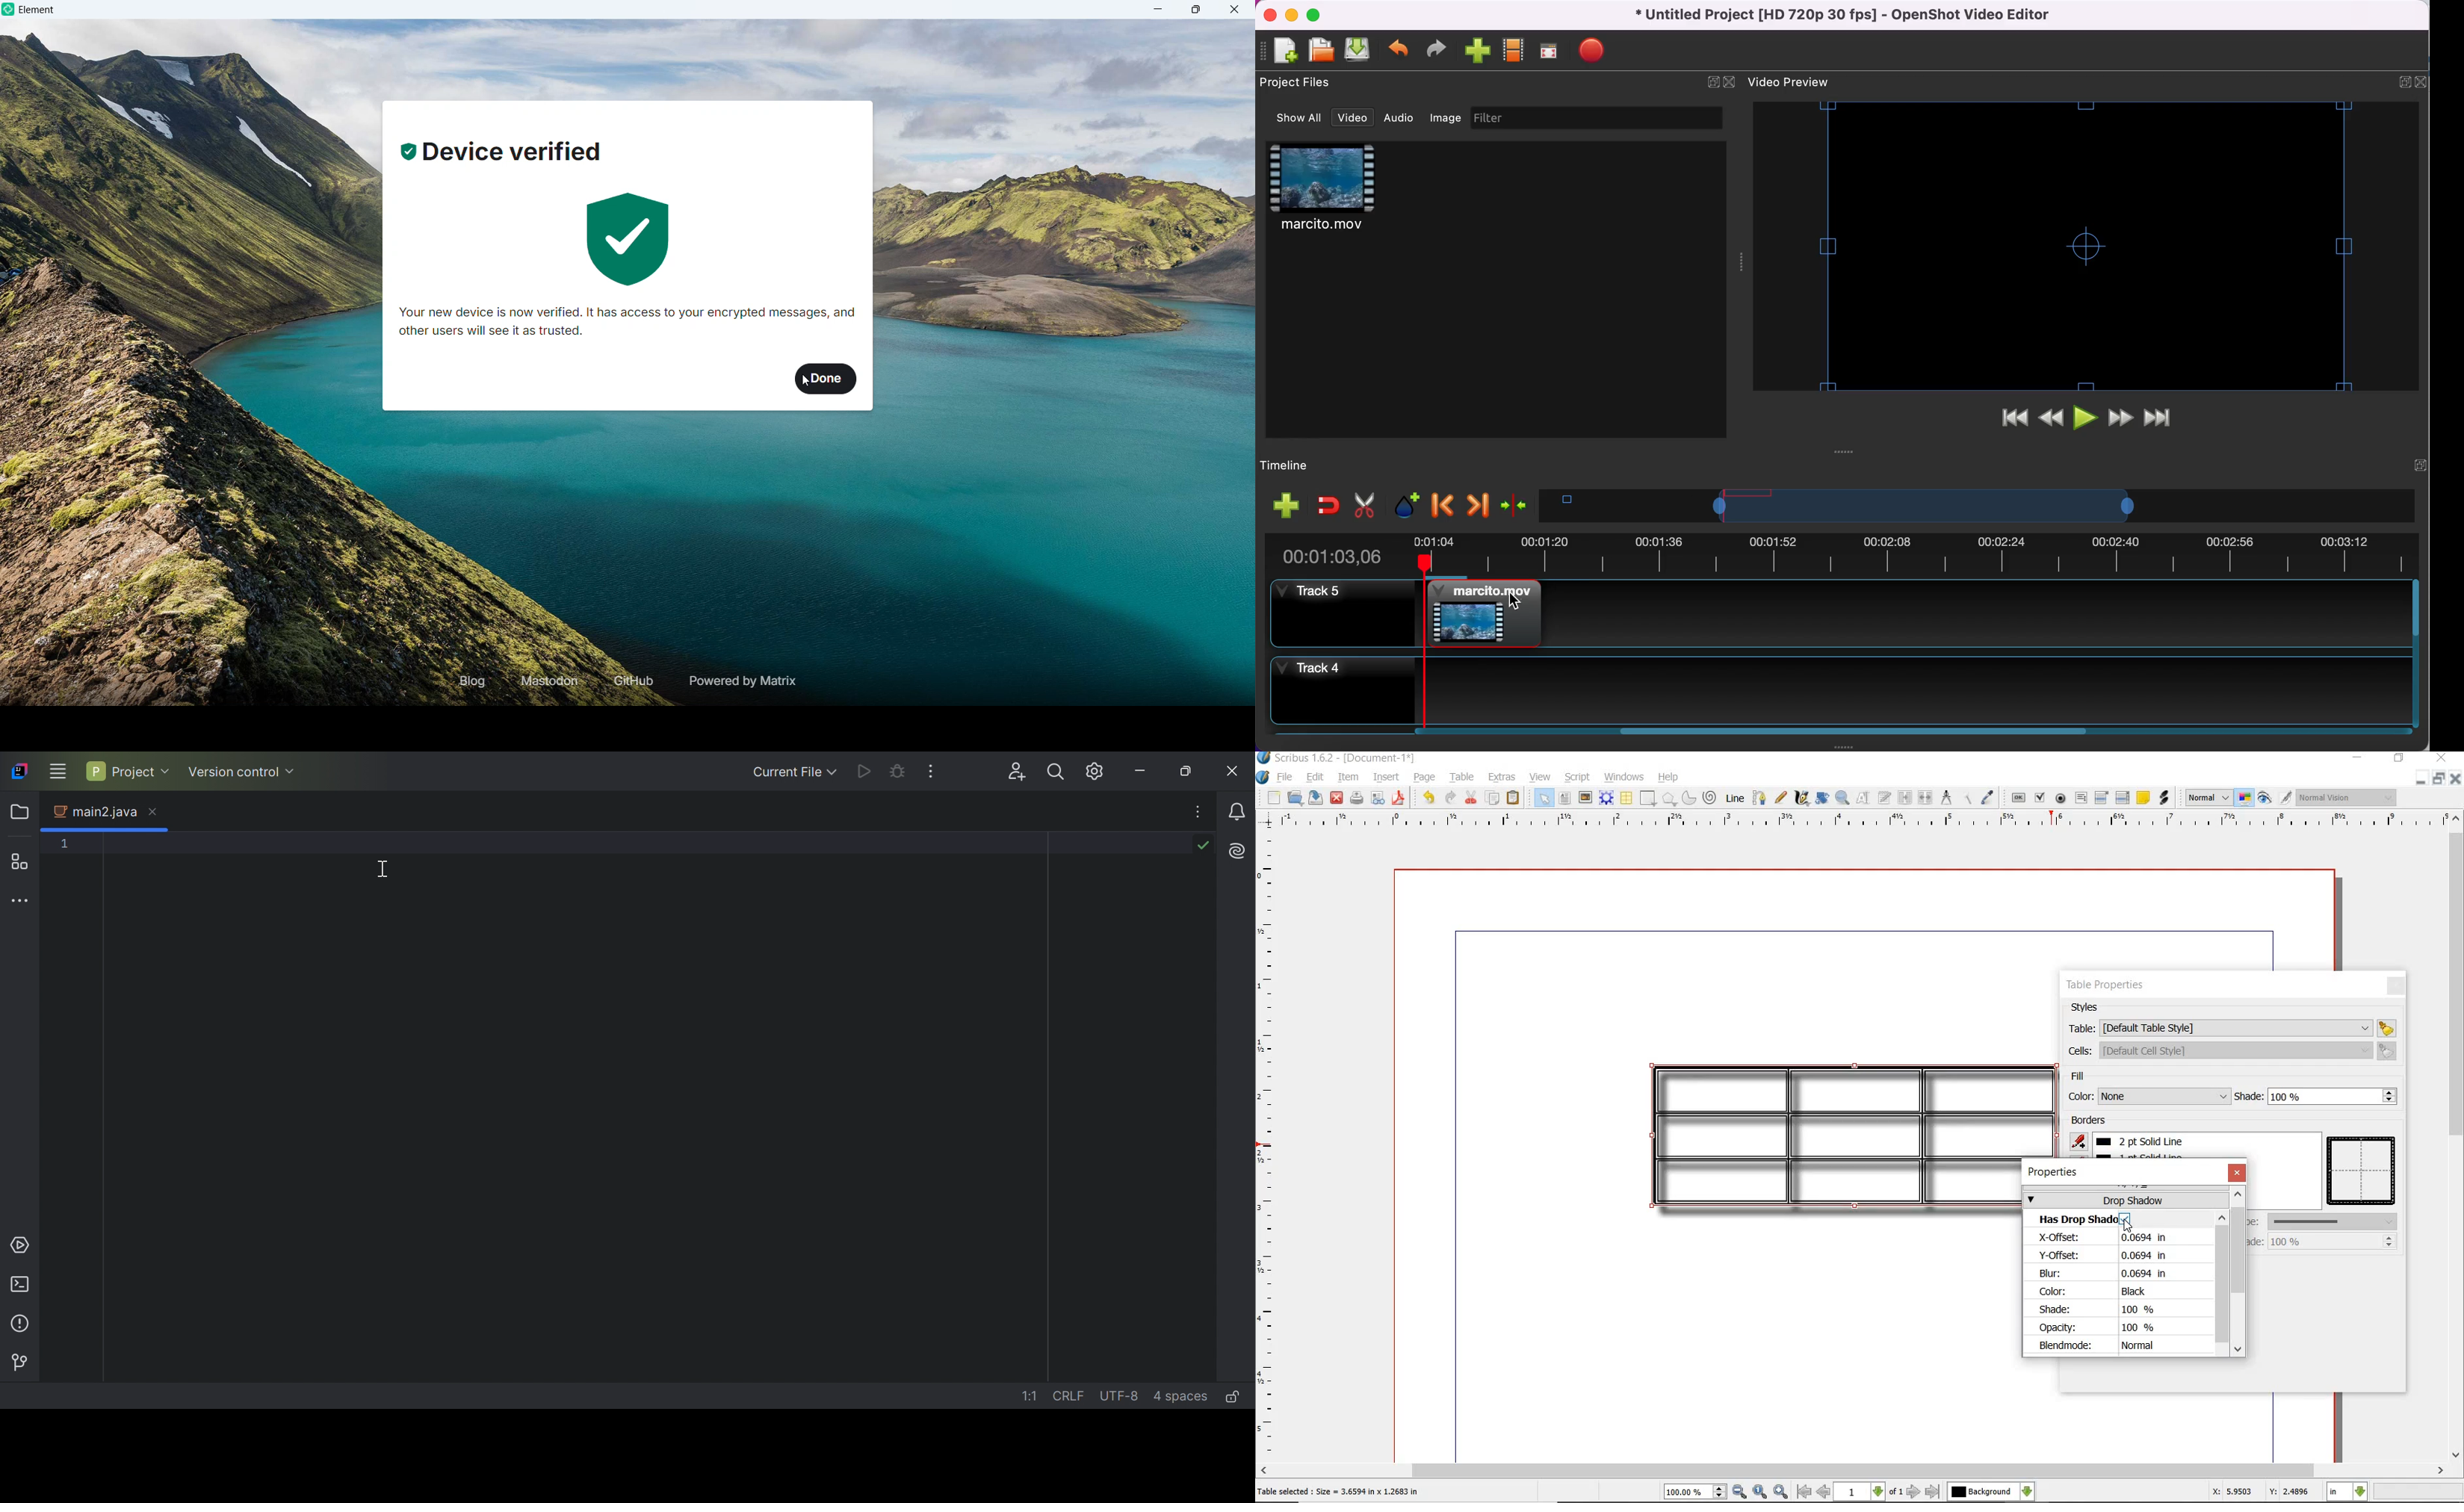  I want to click on Y-Offset: 0.0694 in, so click(2115, 1255).